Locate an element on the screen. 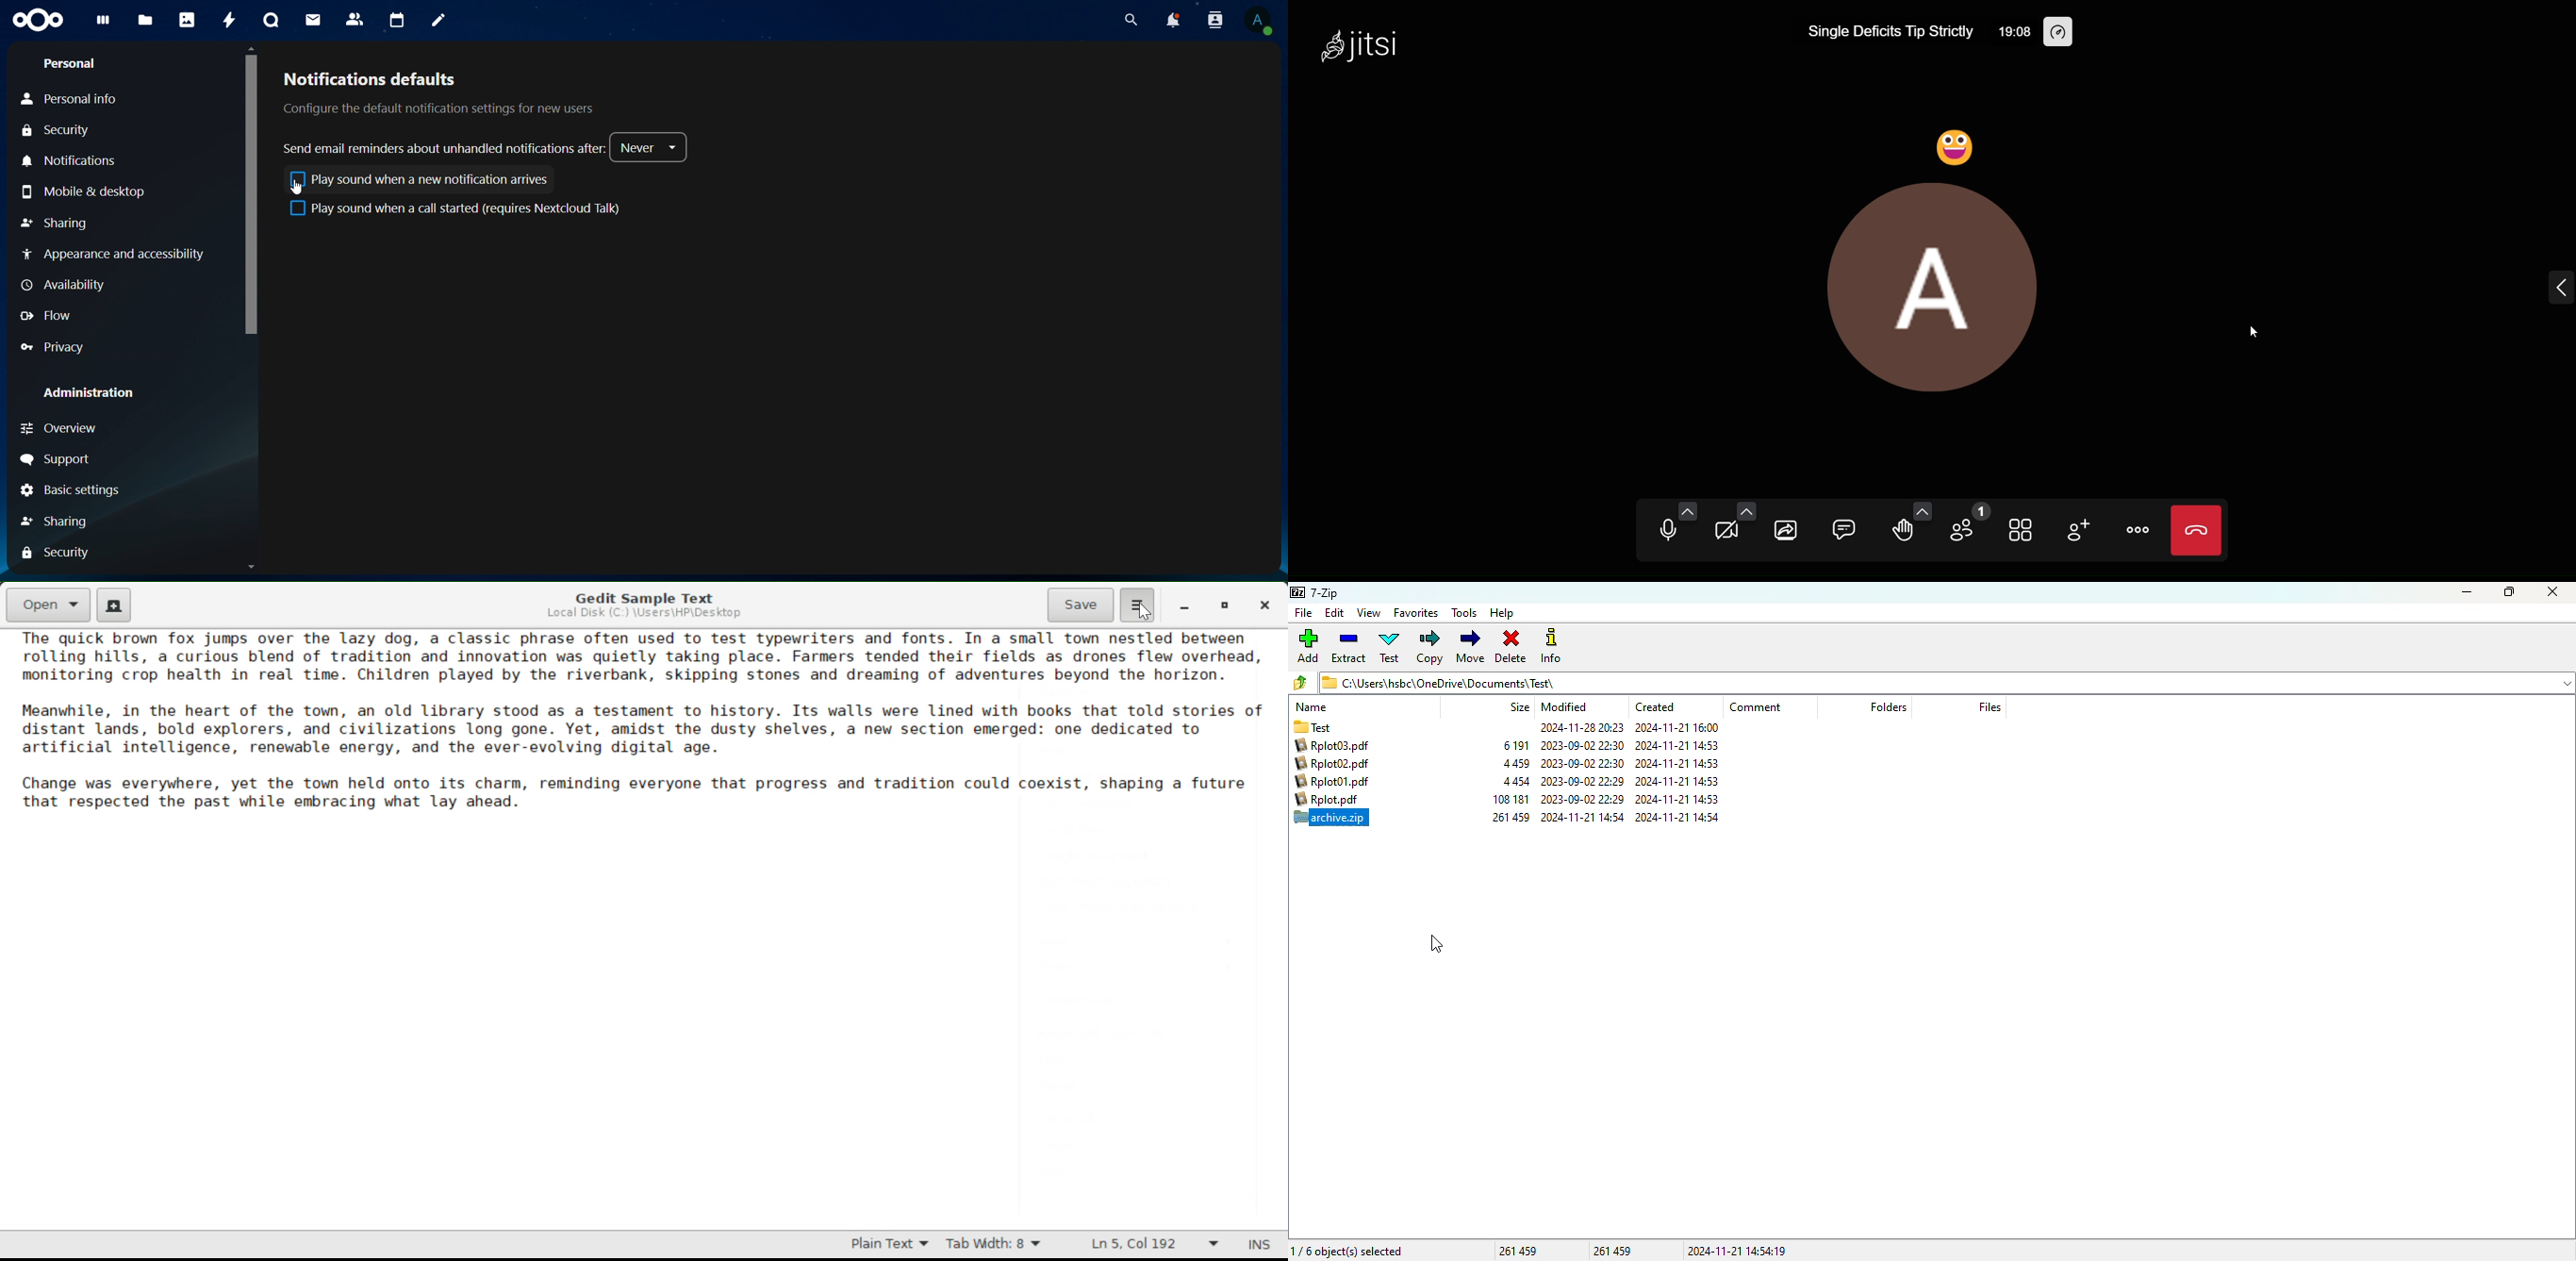 The height and width of the screenshot is (1288, 2576). calendar is located at coordinates (395, 19).